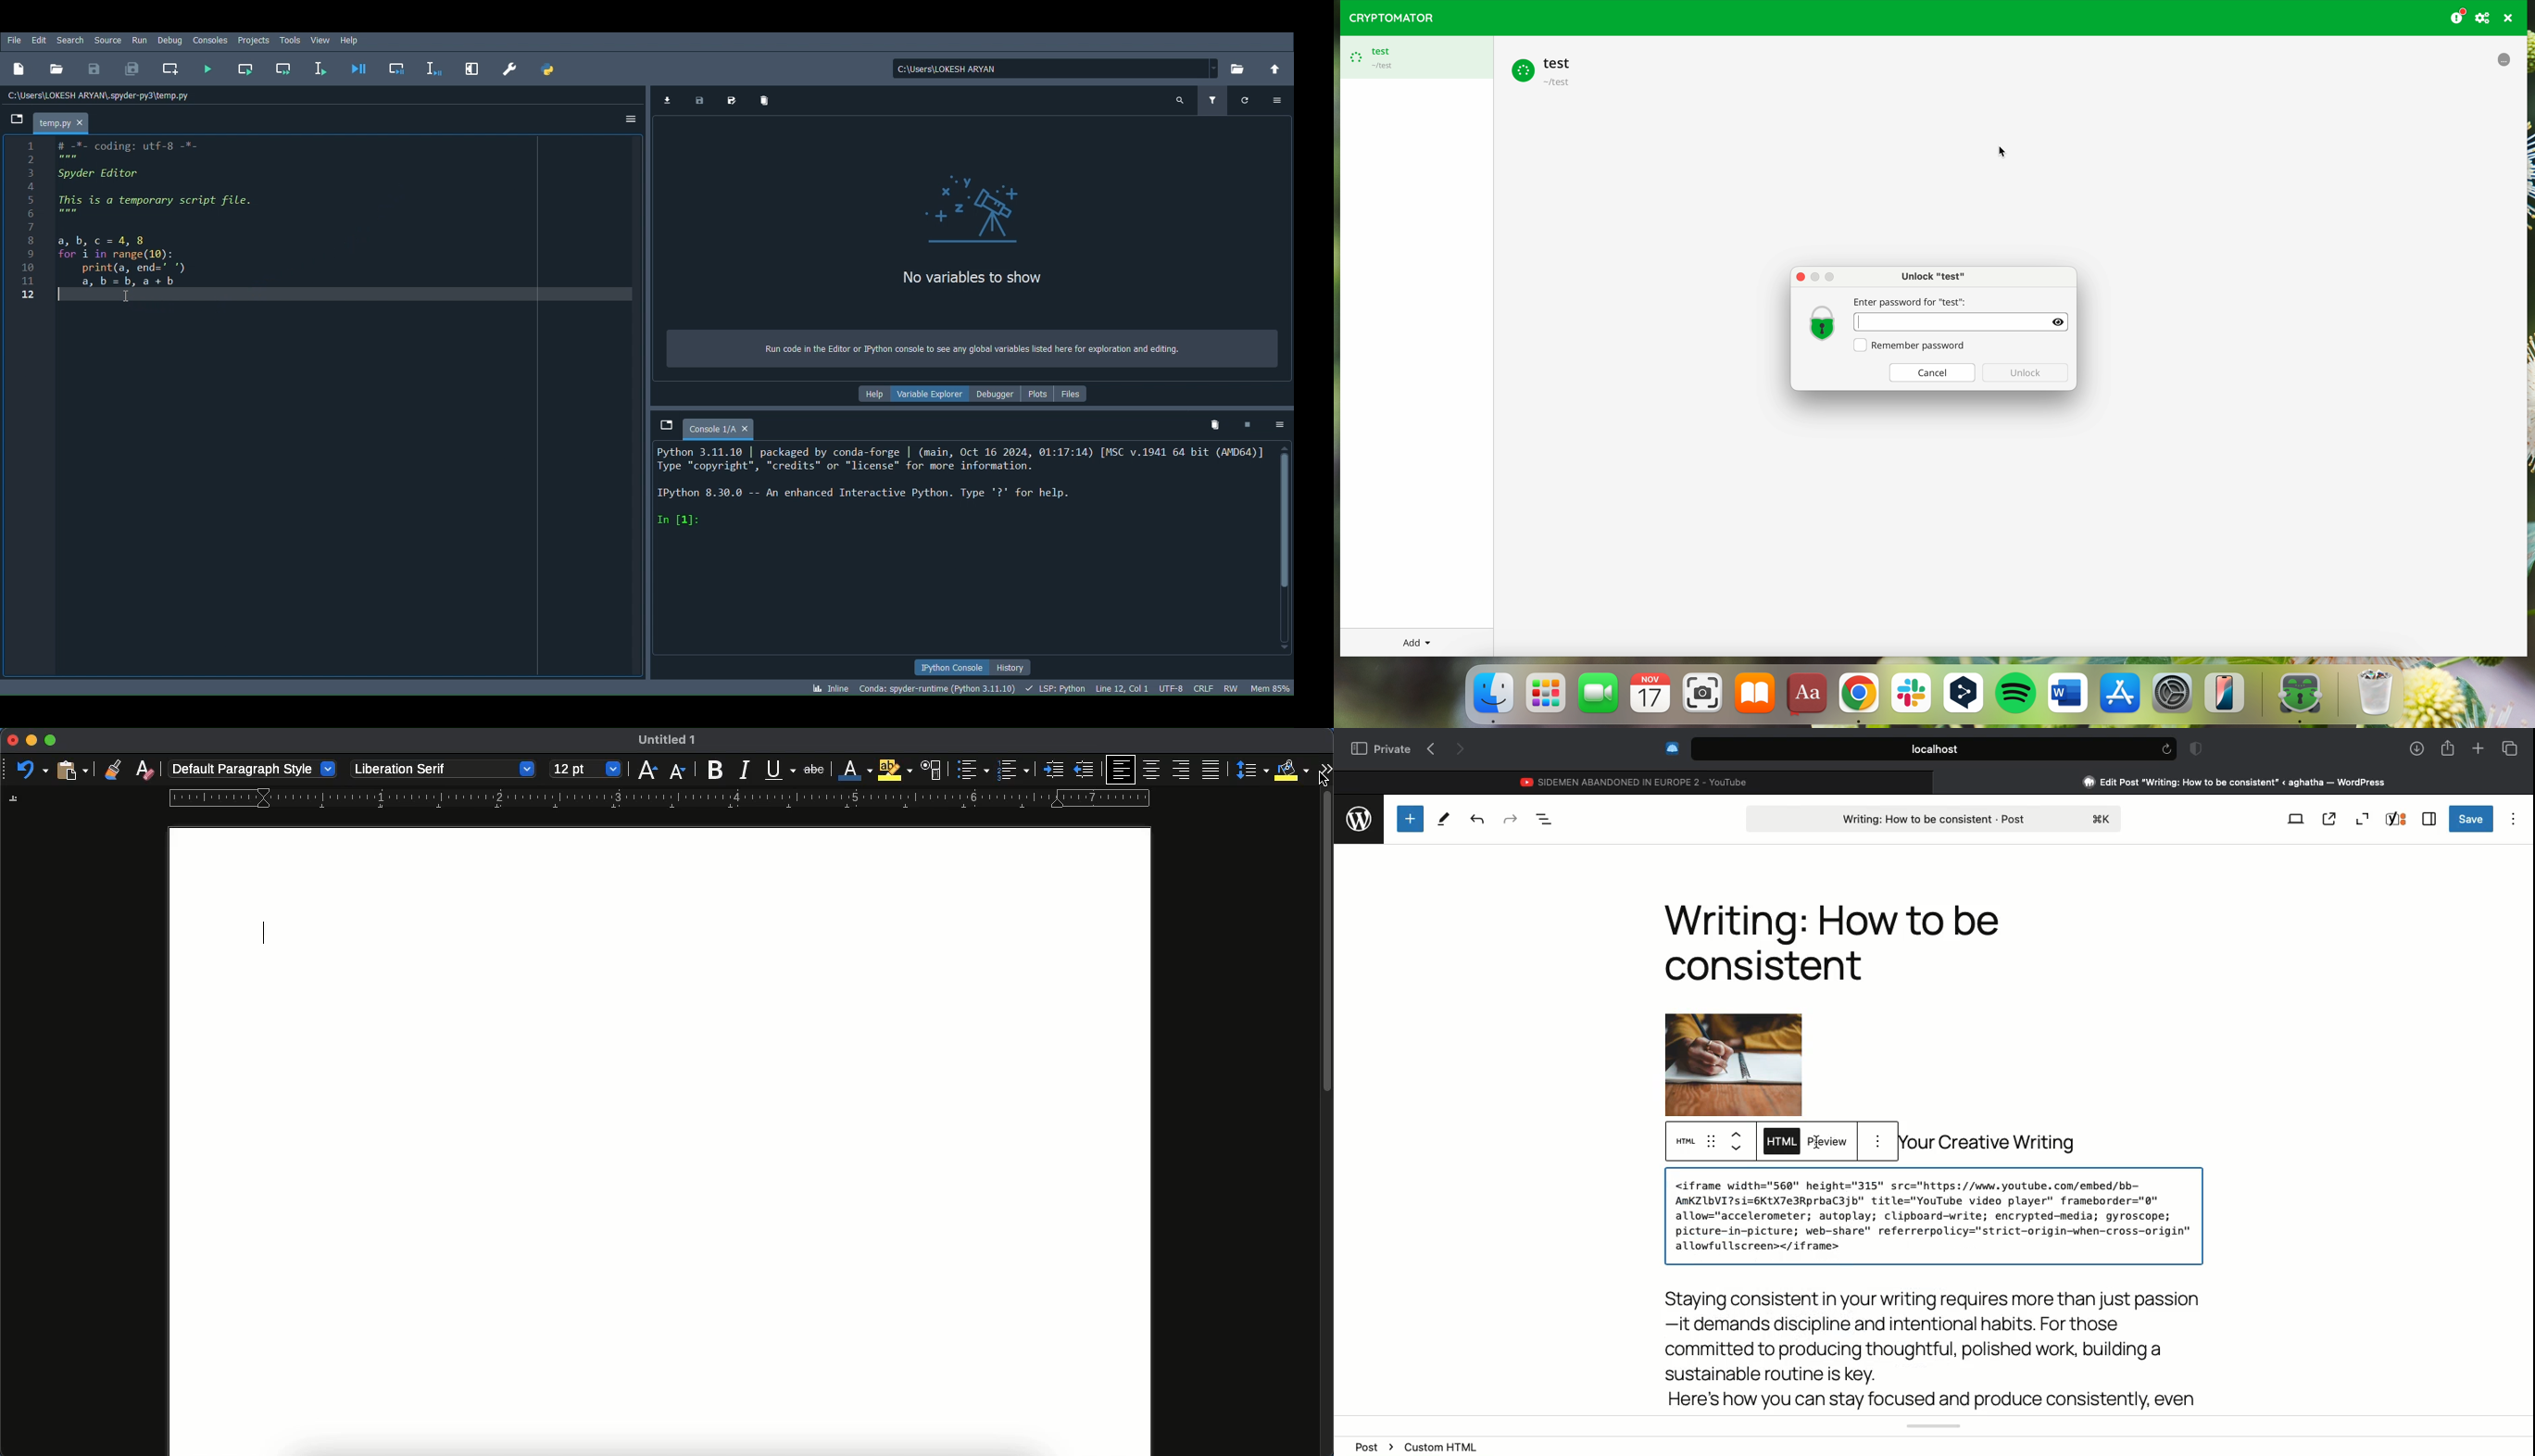  I want to click on File permissions, so click(1231, 686).